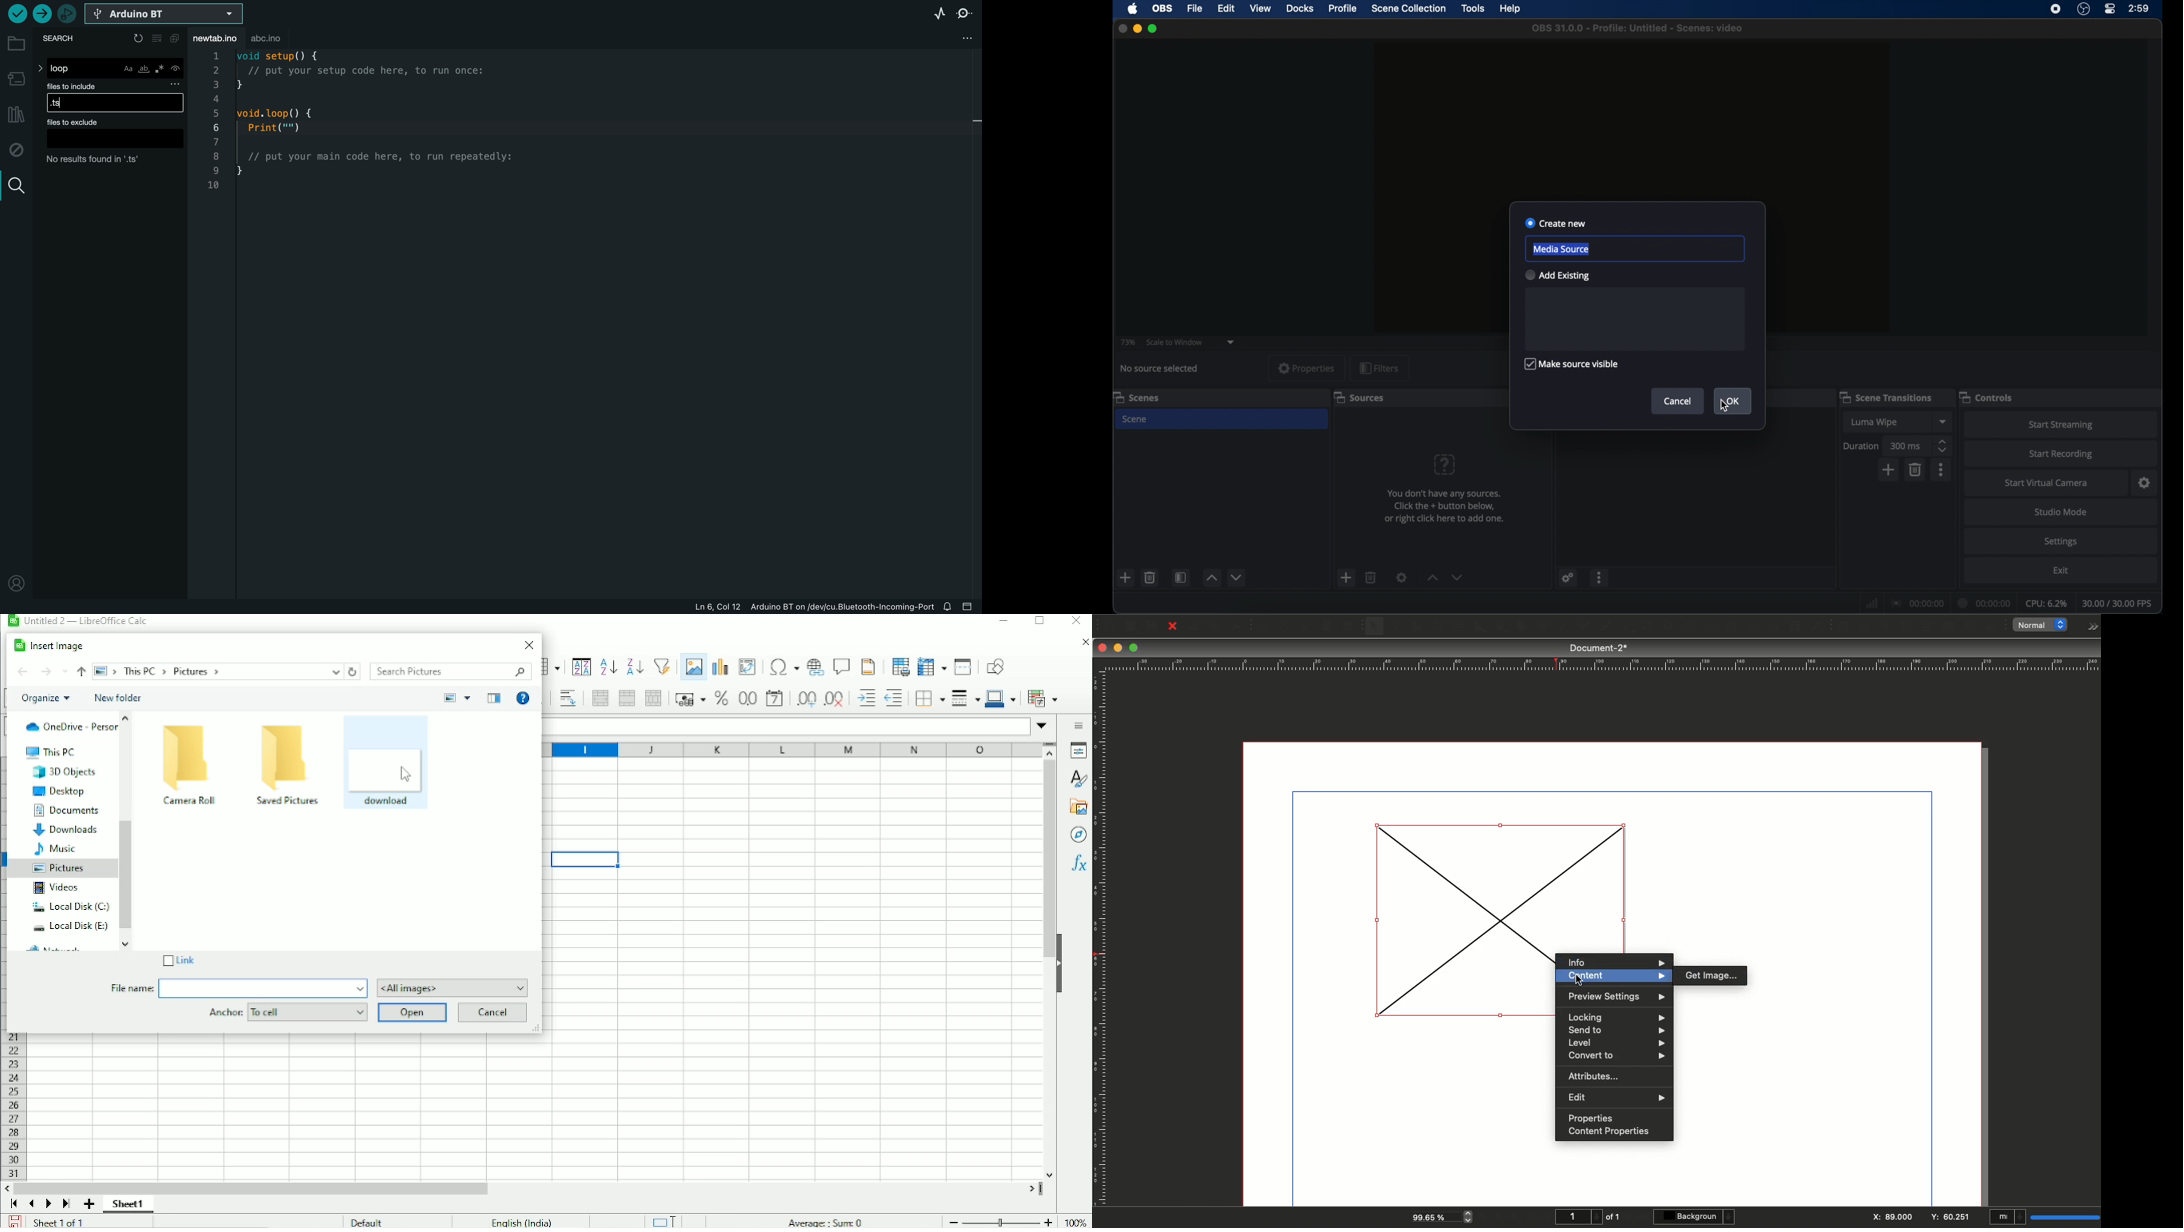  What do you see at coordinates (1343, 8) in the screenshot?
I see `profile` at bounding box center [1343, 8].